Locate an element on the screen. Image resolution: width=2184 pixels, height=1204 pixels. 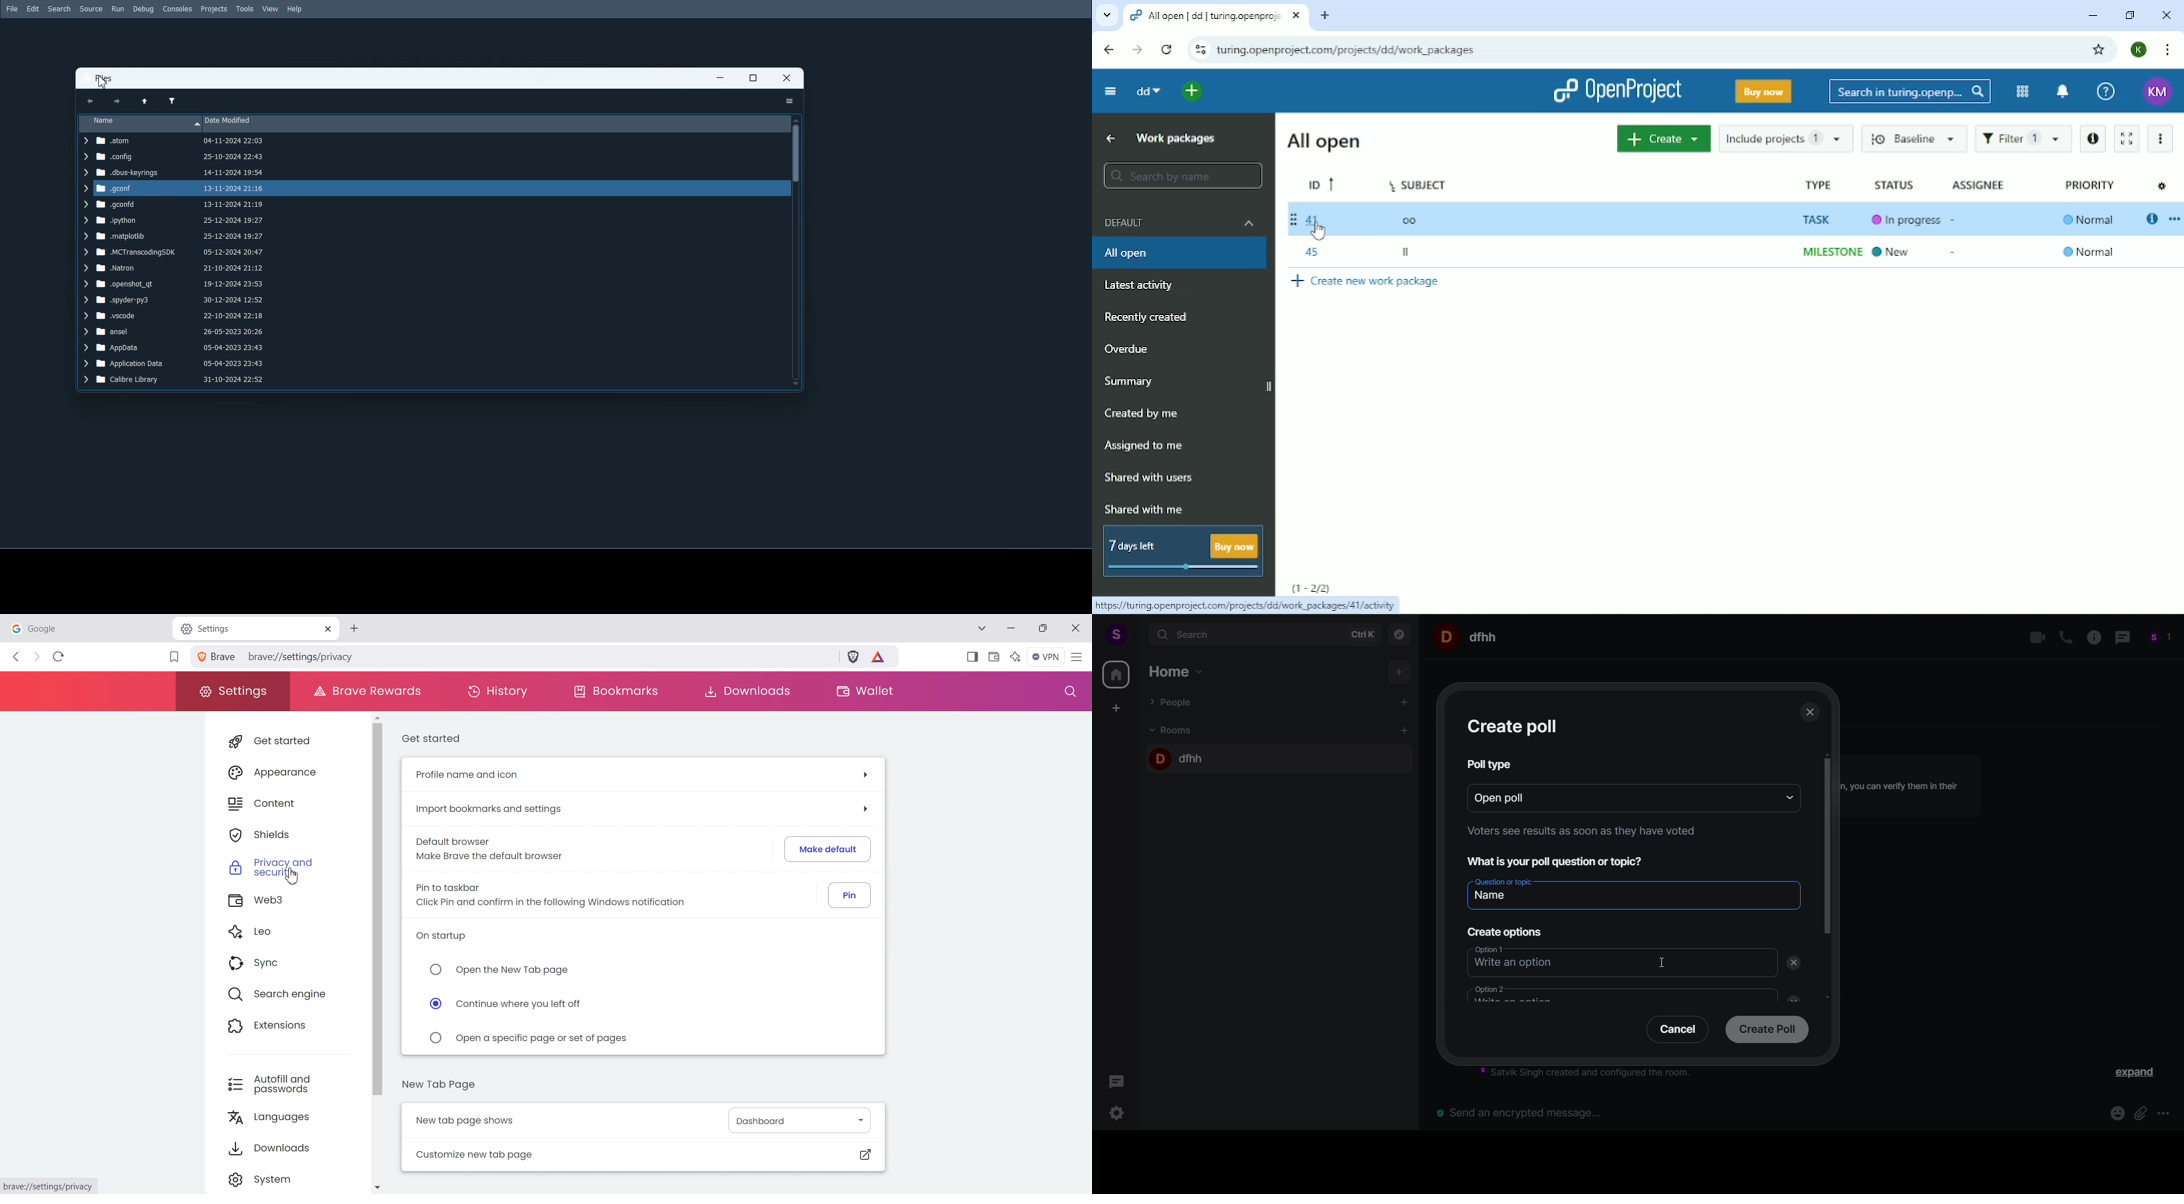
search bar is located at coordinates (1263, 634).